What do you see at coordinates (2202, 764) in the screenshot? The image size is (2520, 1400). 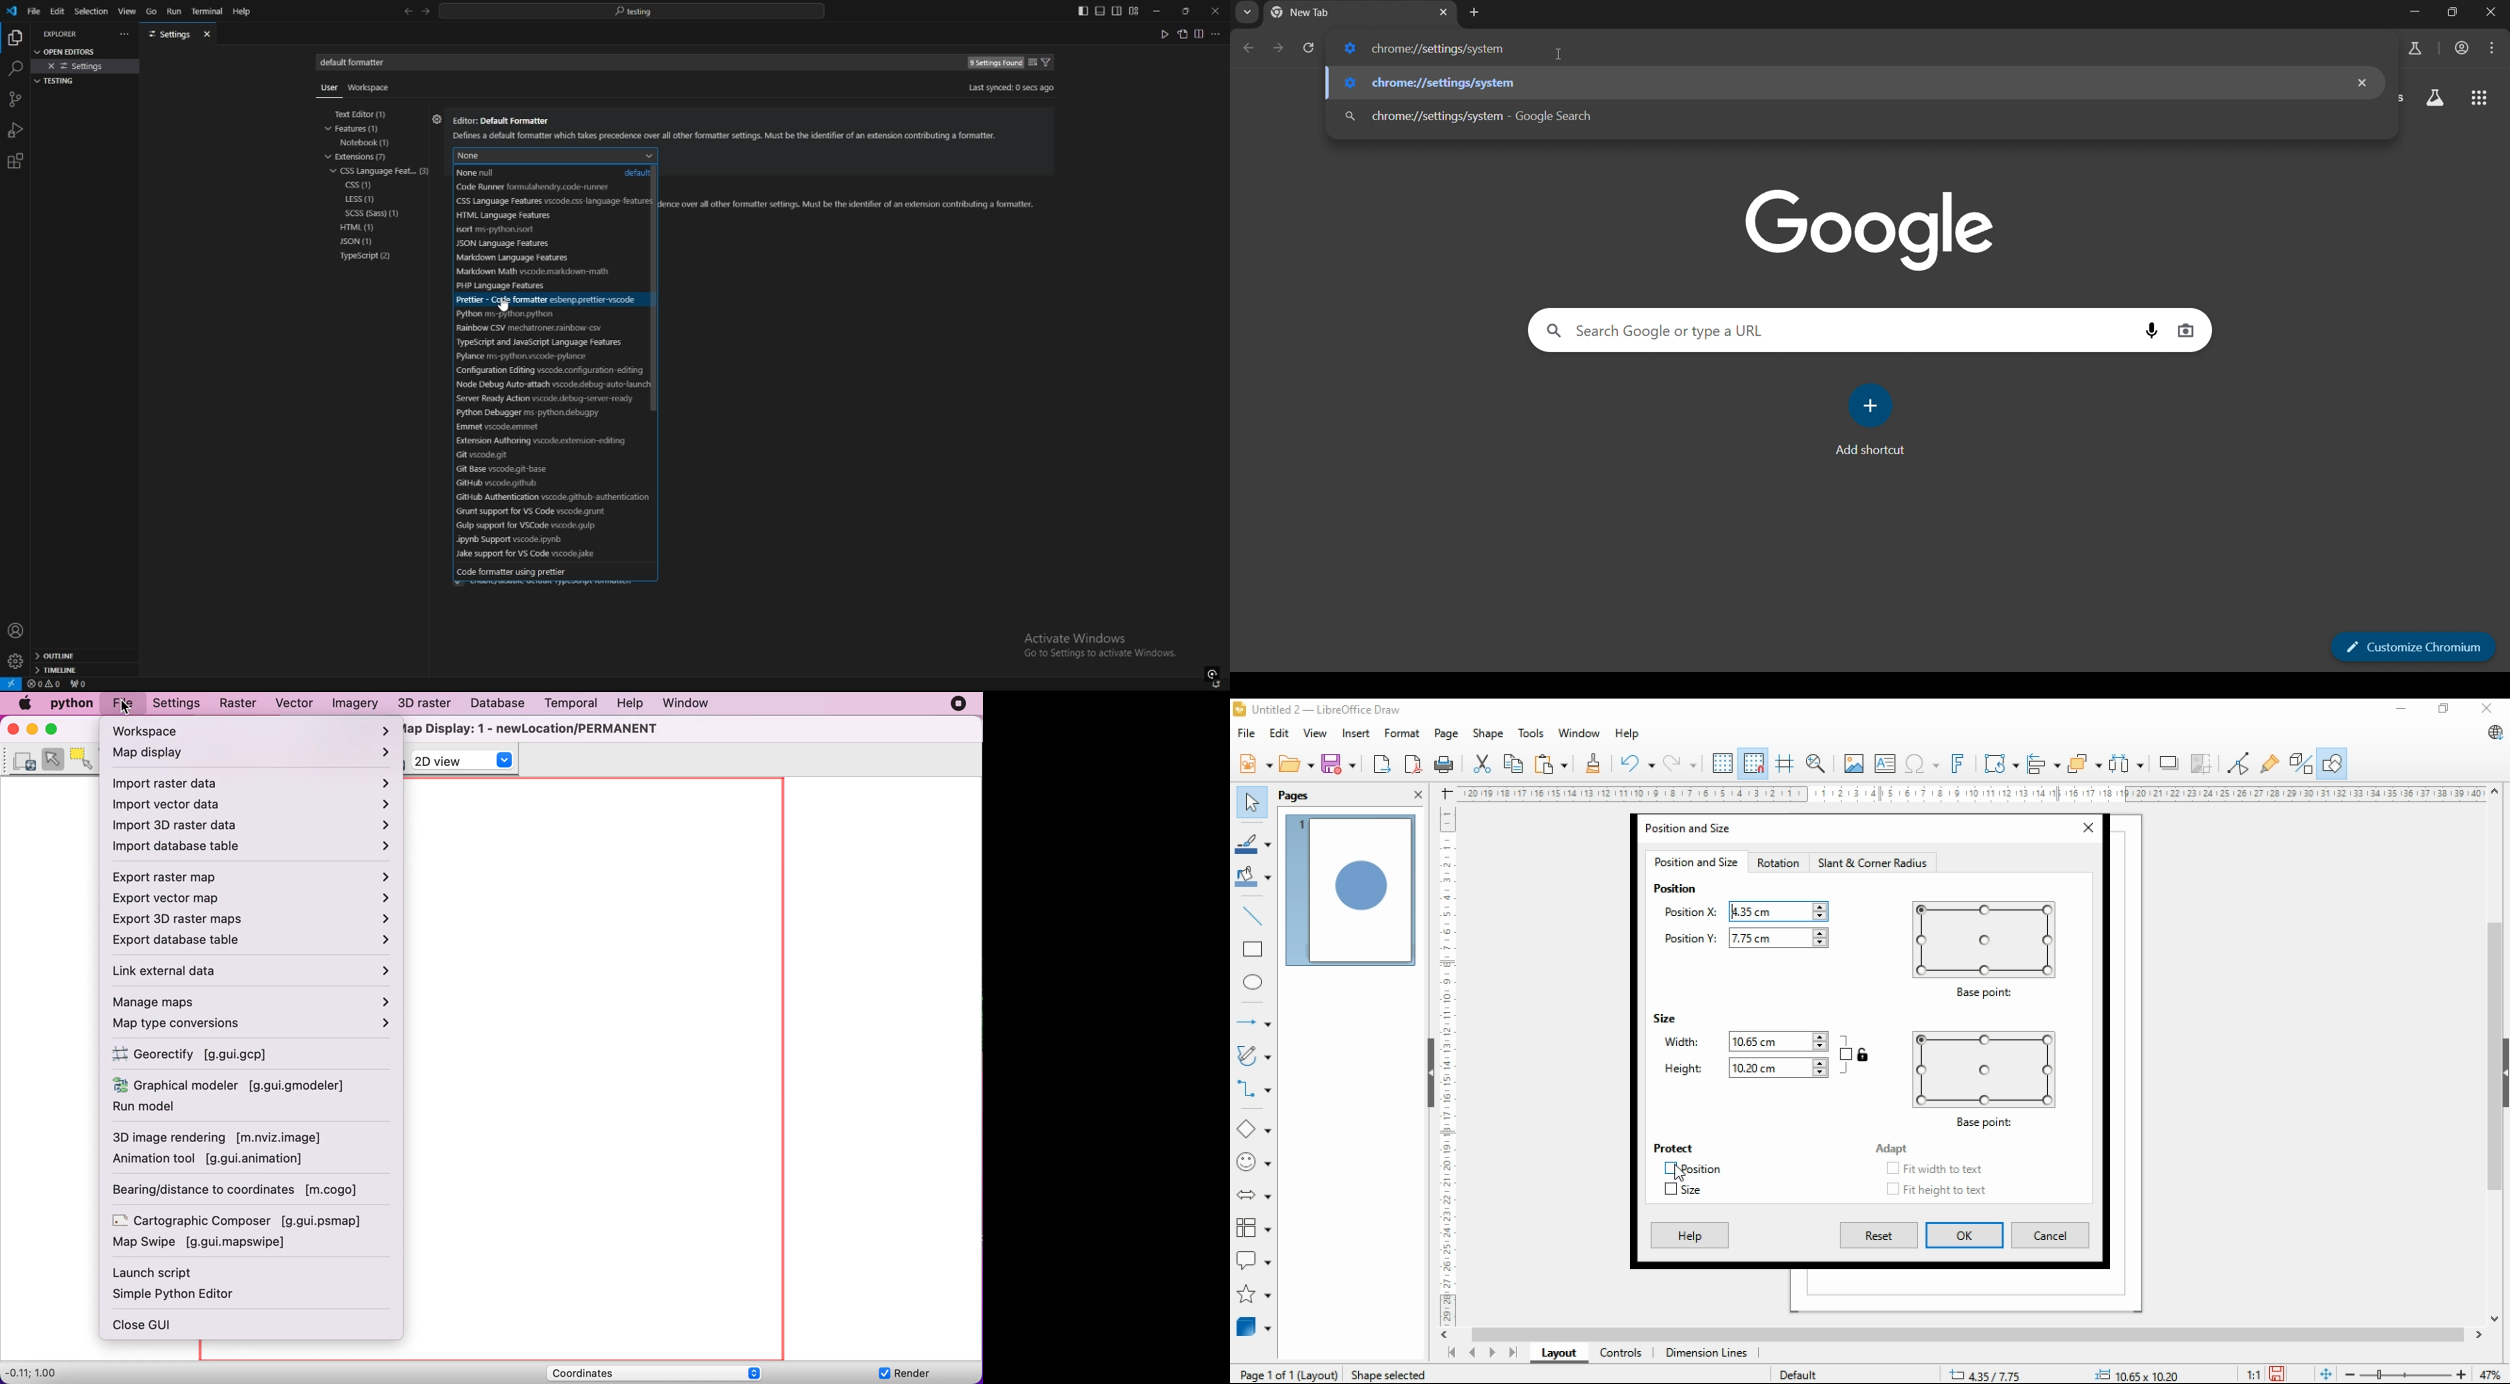 I see `crop` at bounding box center [2202, 764].